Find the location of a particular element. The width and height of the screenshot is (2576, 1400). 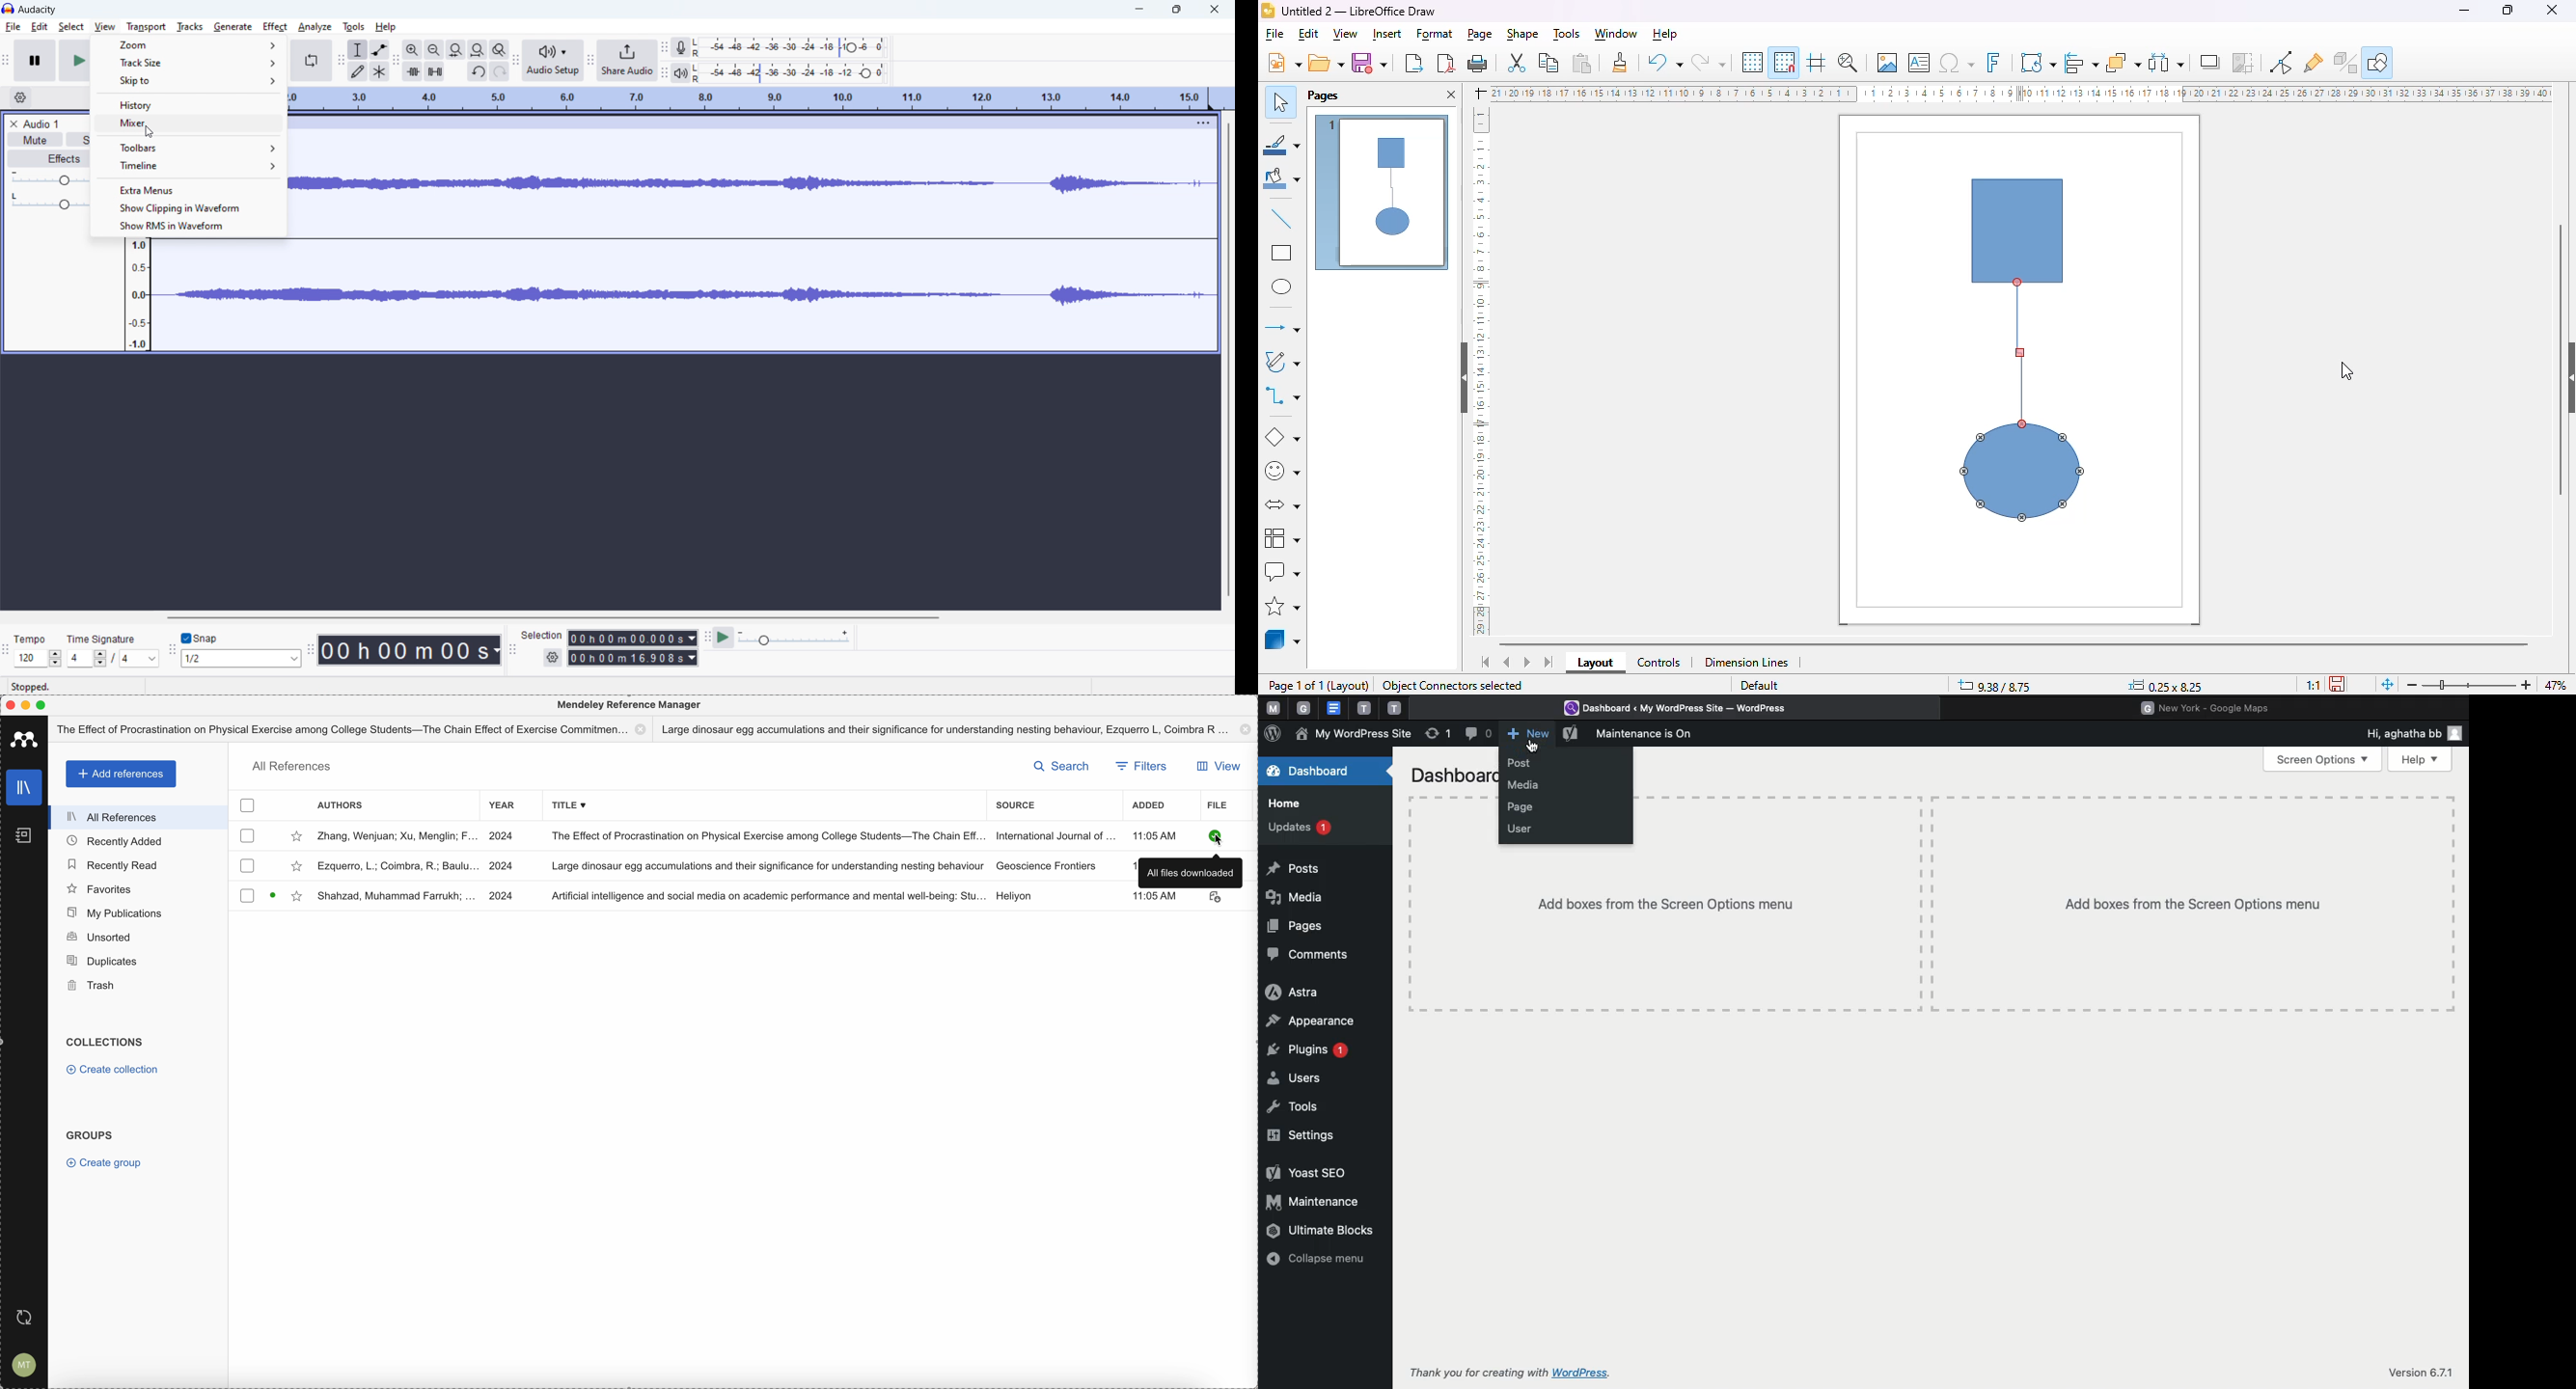

tools is located at coordinates (1568, 34).